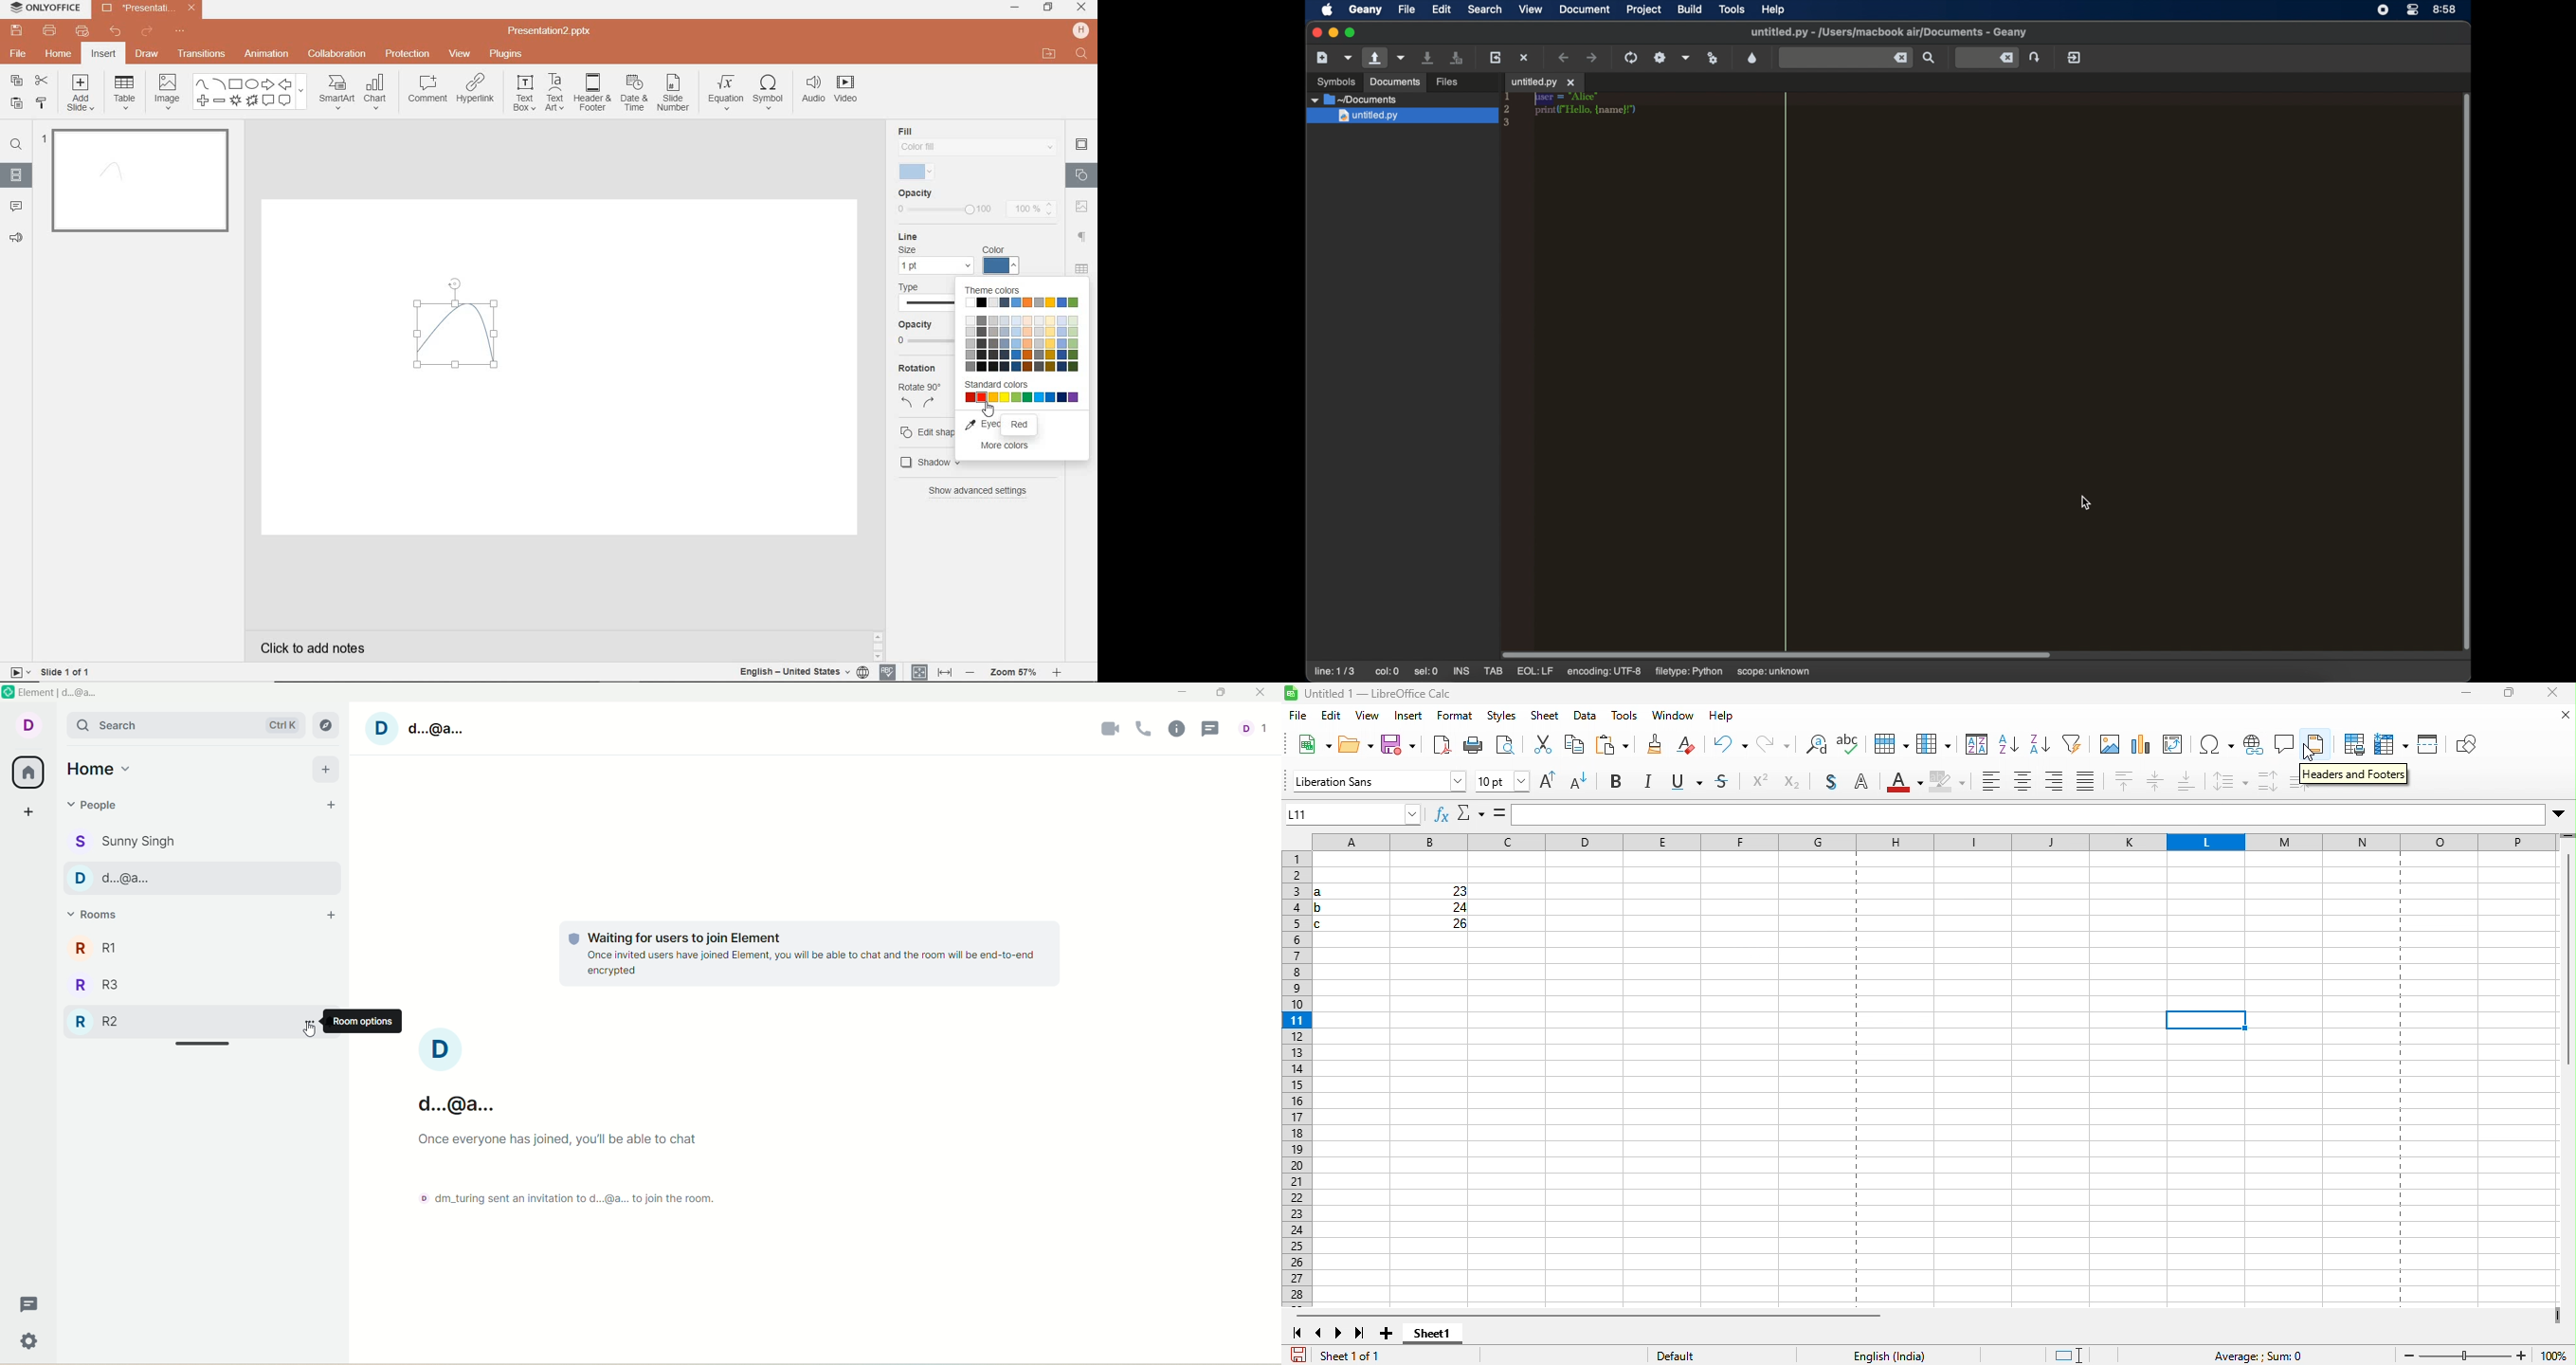 This screenshot has height=1372, width=2576. Describe the element at coordinates (167, 90) in the screenshot. I see `IMAGE` at that location.